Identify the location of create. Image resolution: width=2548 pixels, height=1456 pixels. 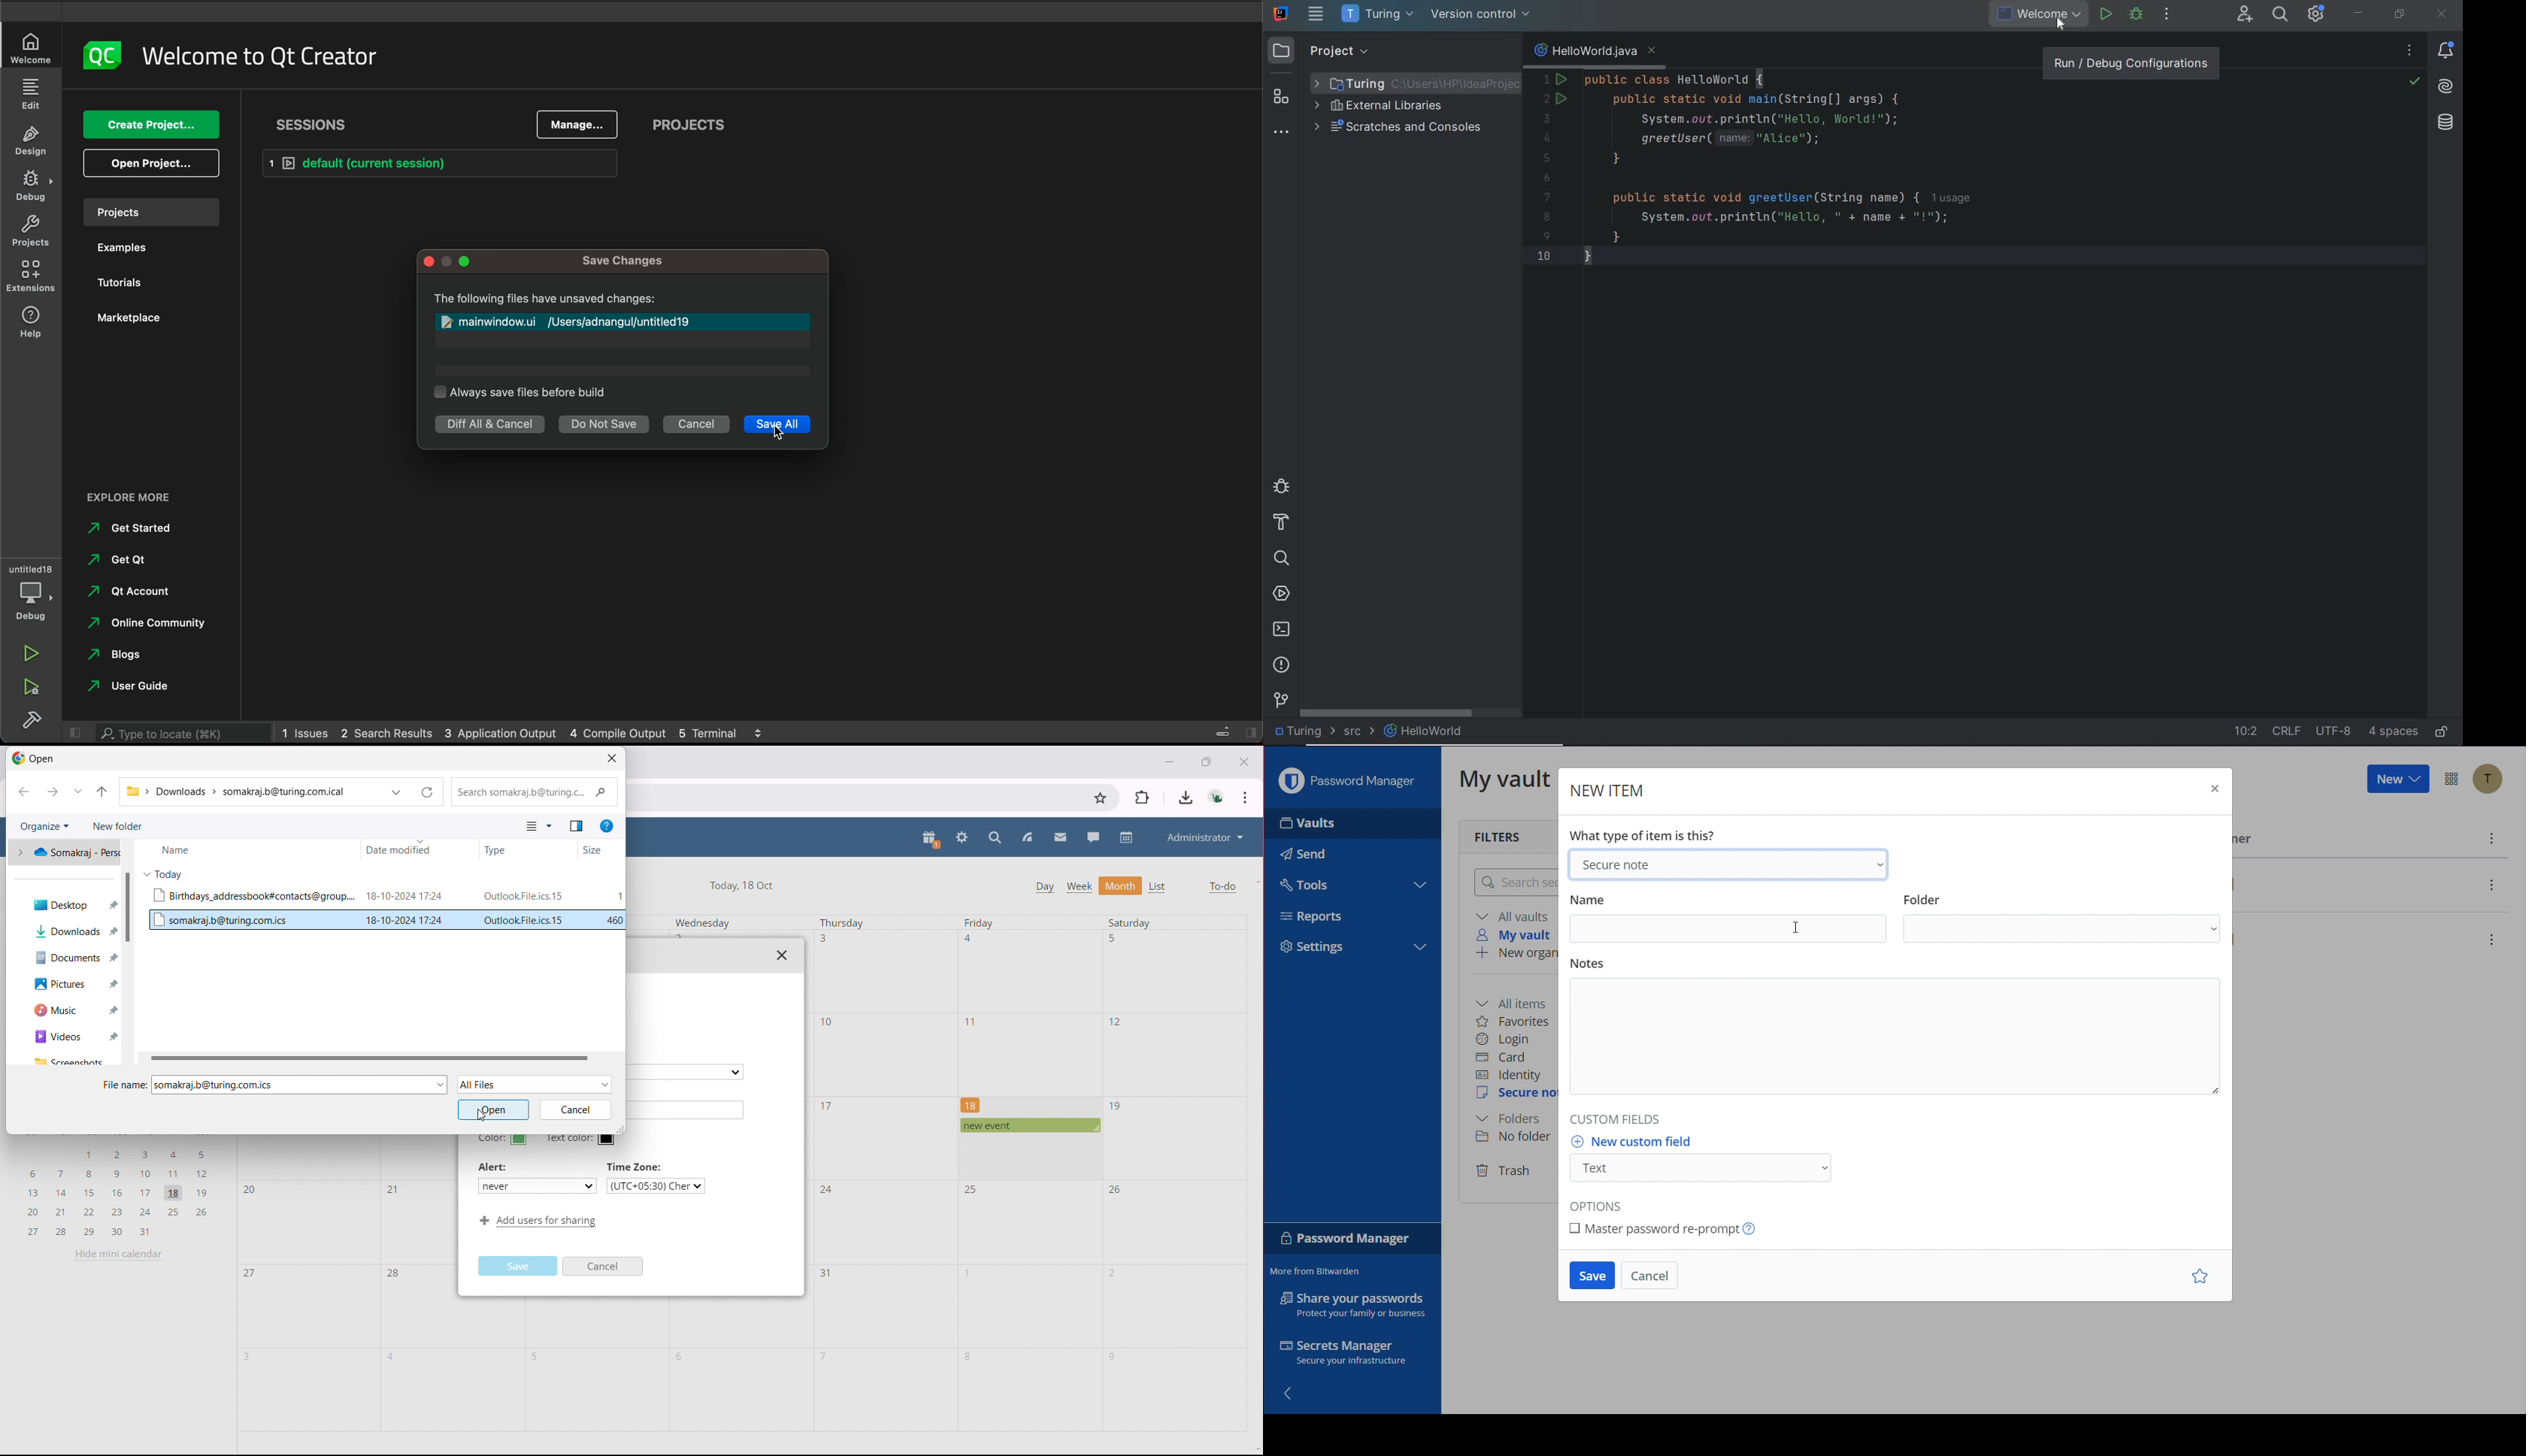
(152, 126).